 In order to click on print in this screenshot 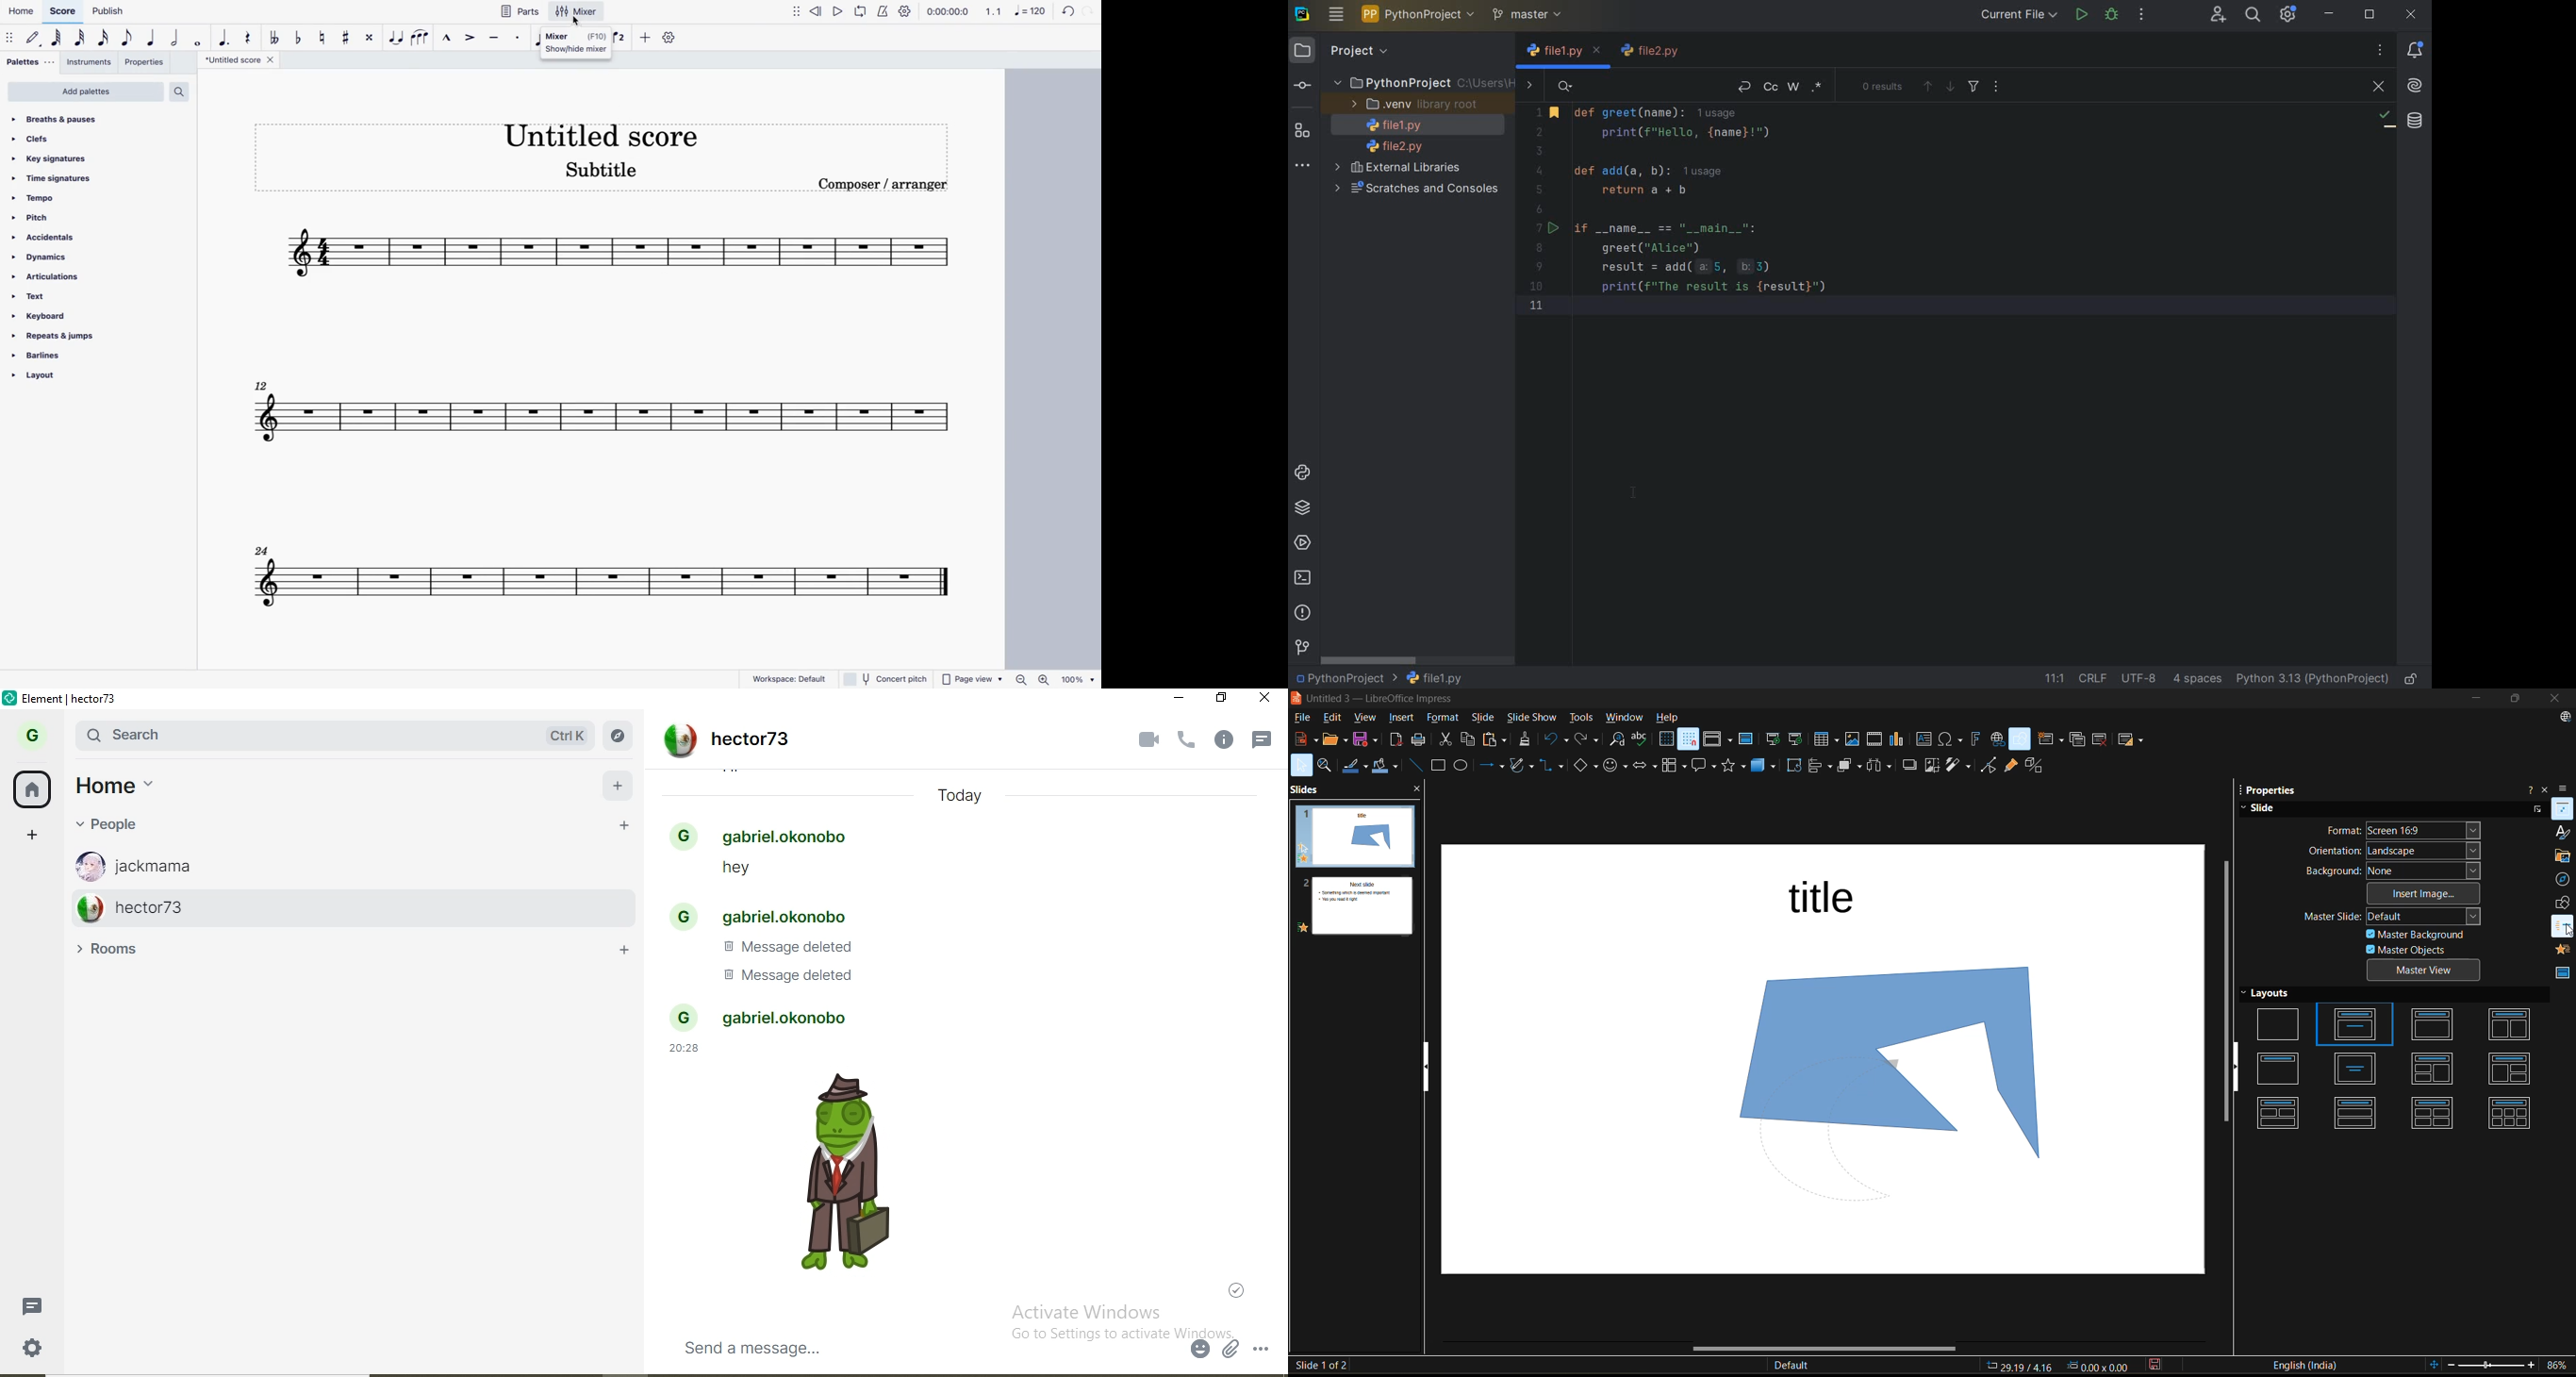, I will do `click(1421, 741)`.